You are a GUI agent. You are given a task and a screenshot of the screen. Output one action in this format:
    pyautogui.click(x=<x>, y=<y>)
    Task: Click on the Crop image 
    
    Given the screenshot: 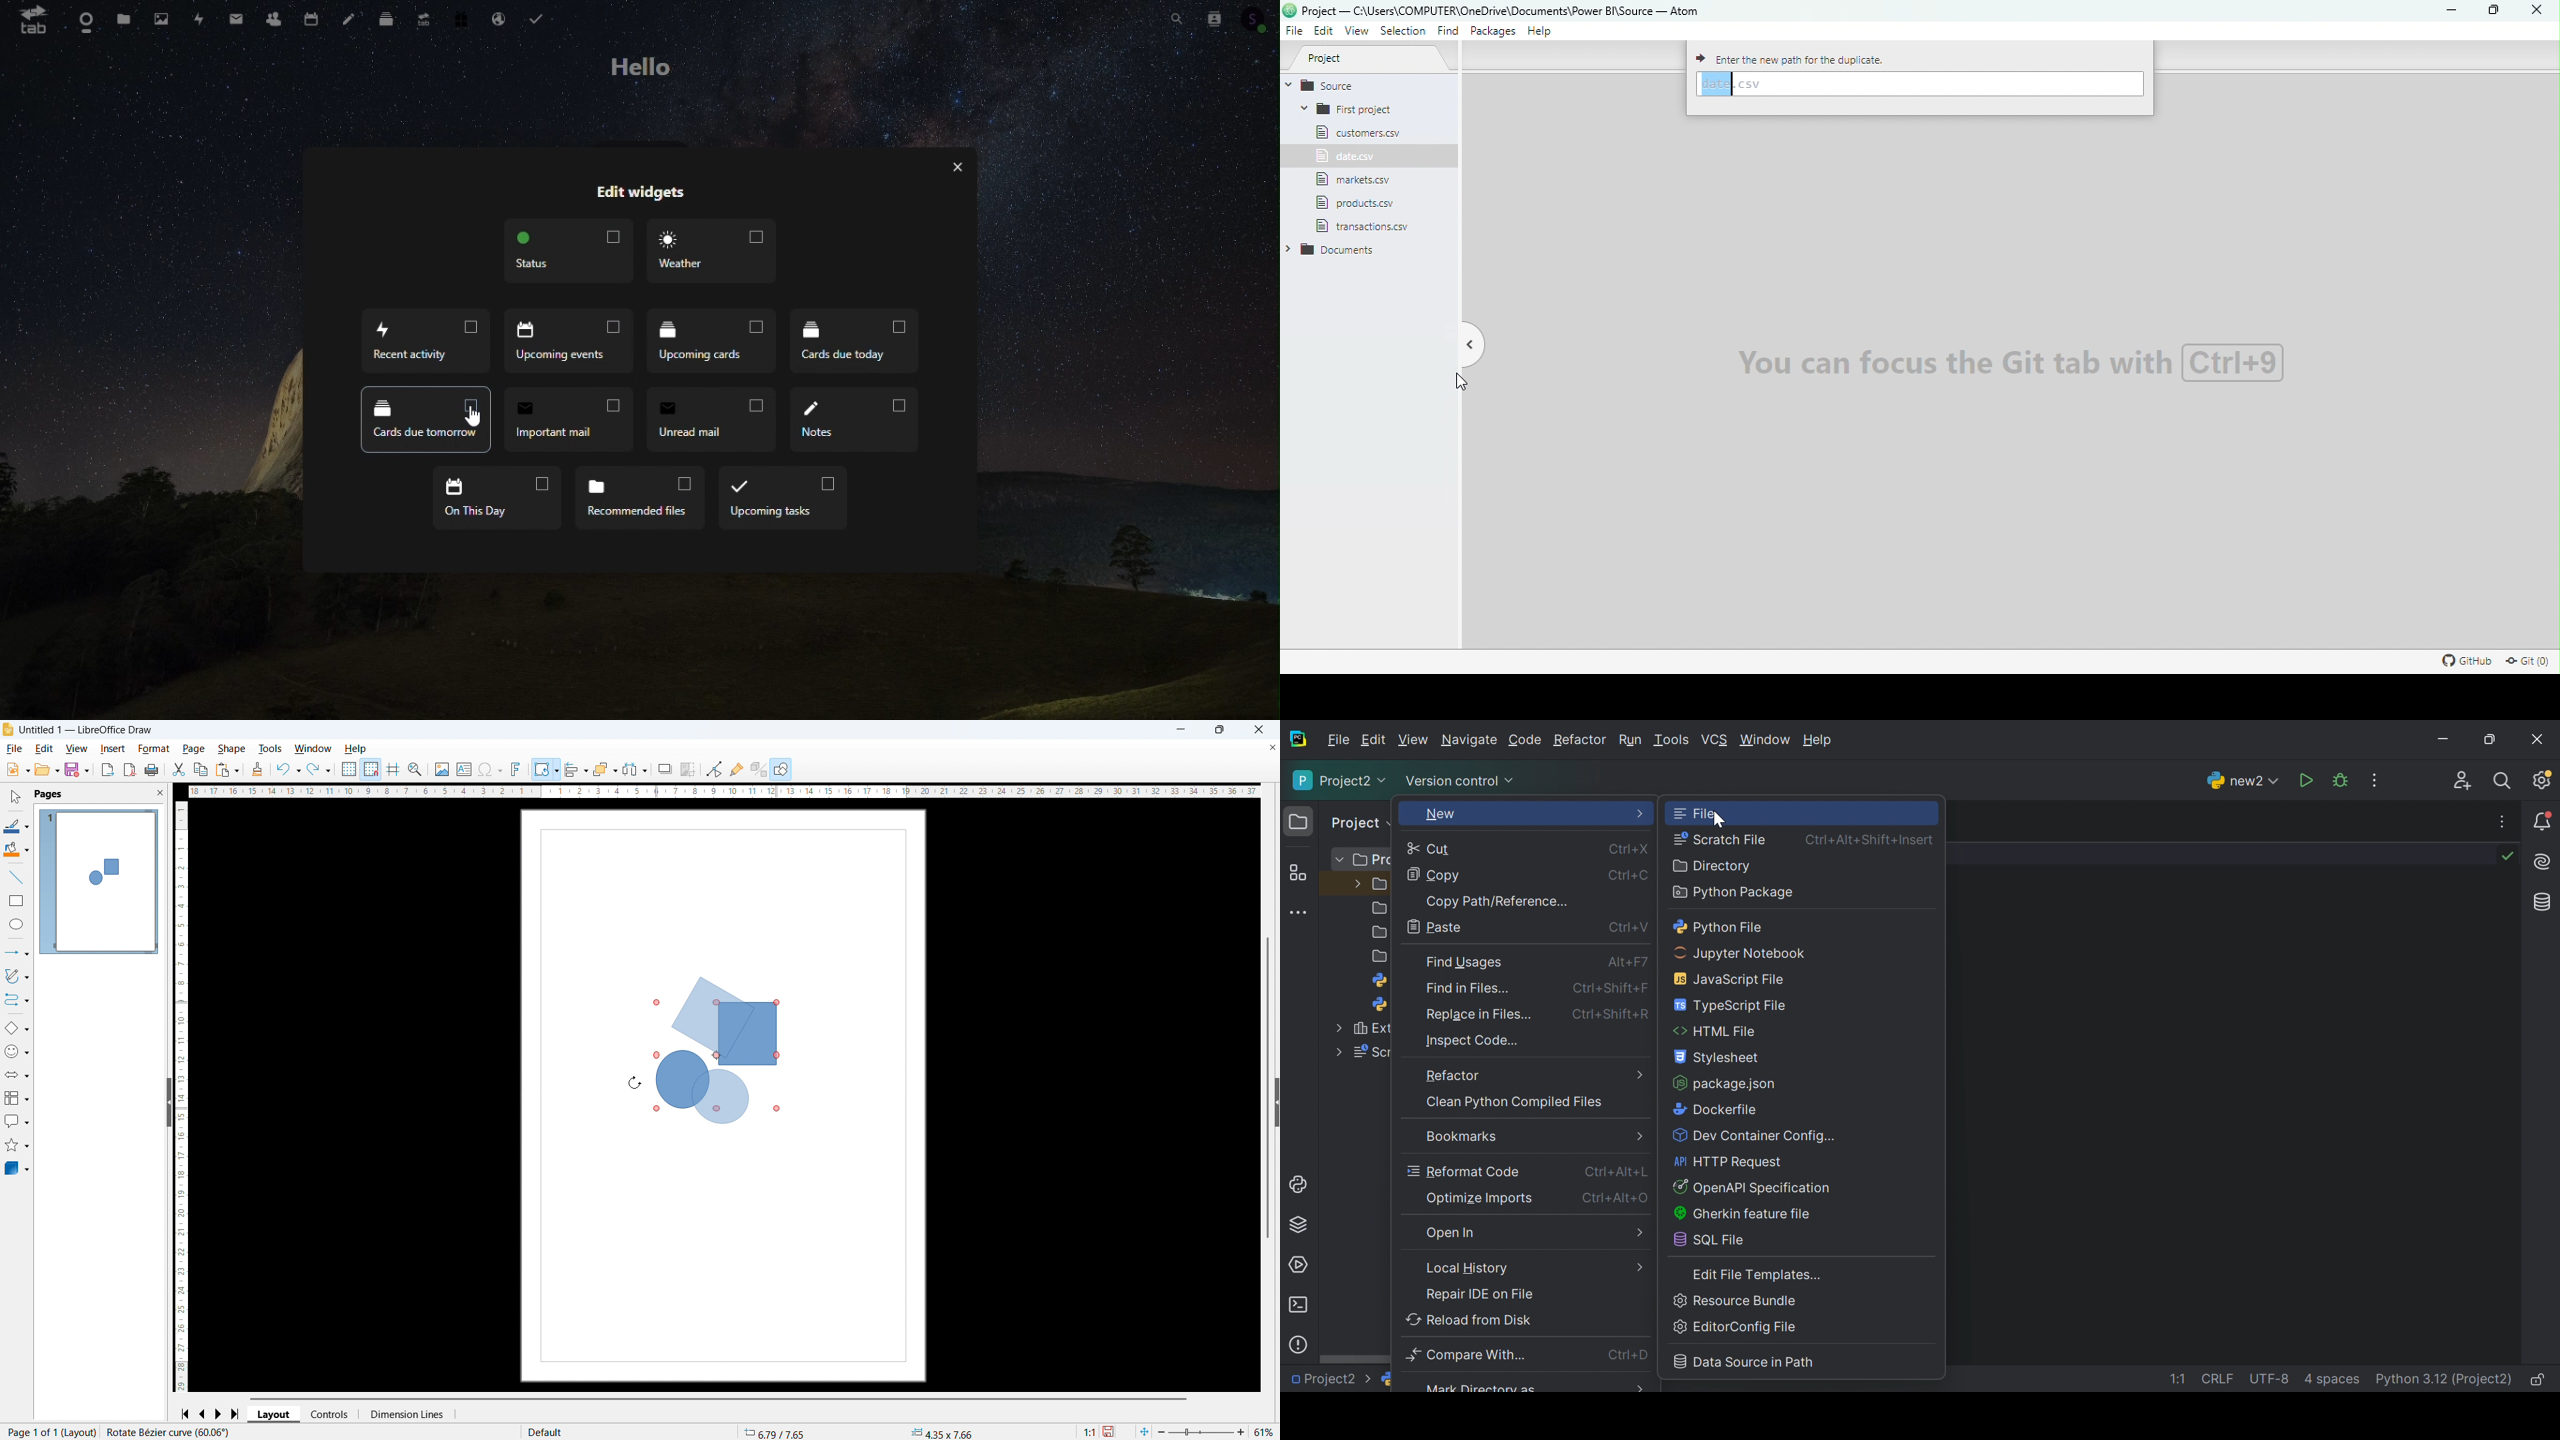 What is the action you would take?
    pyautogui.click(x=687, y=769)
    